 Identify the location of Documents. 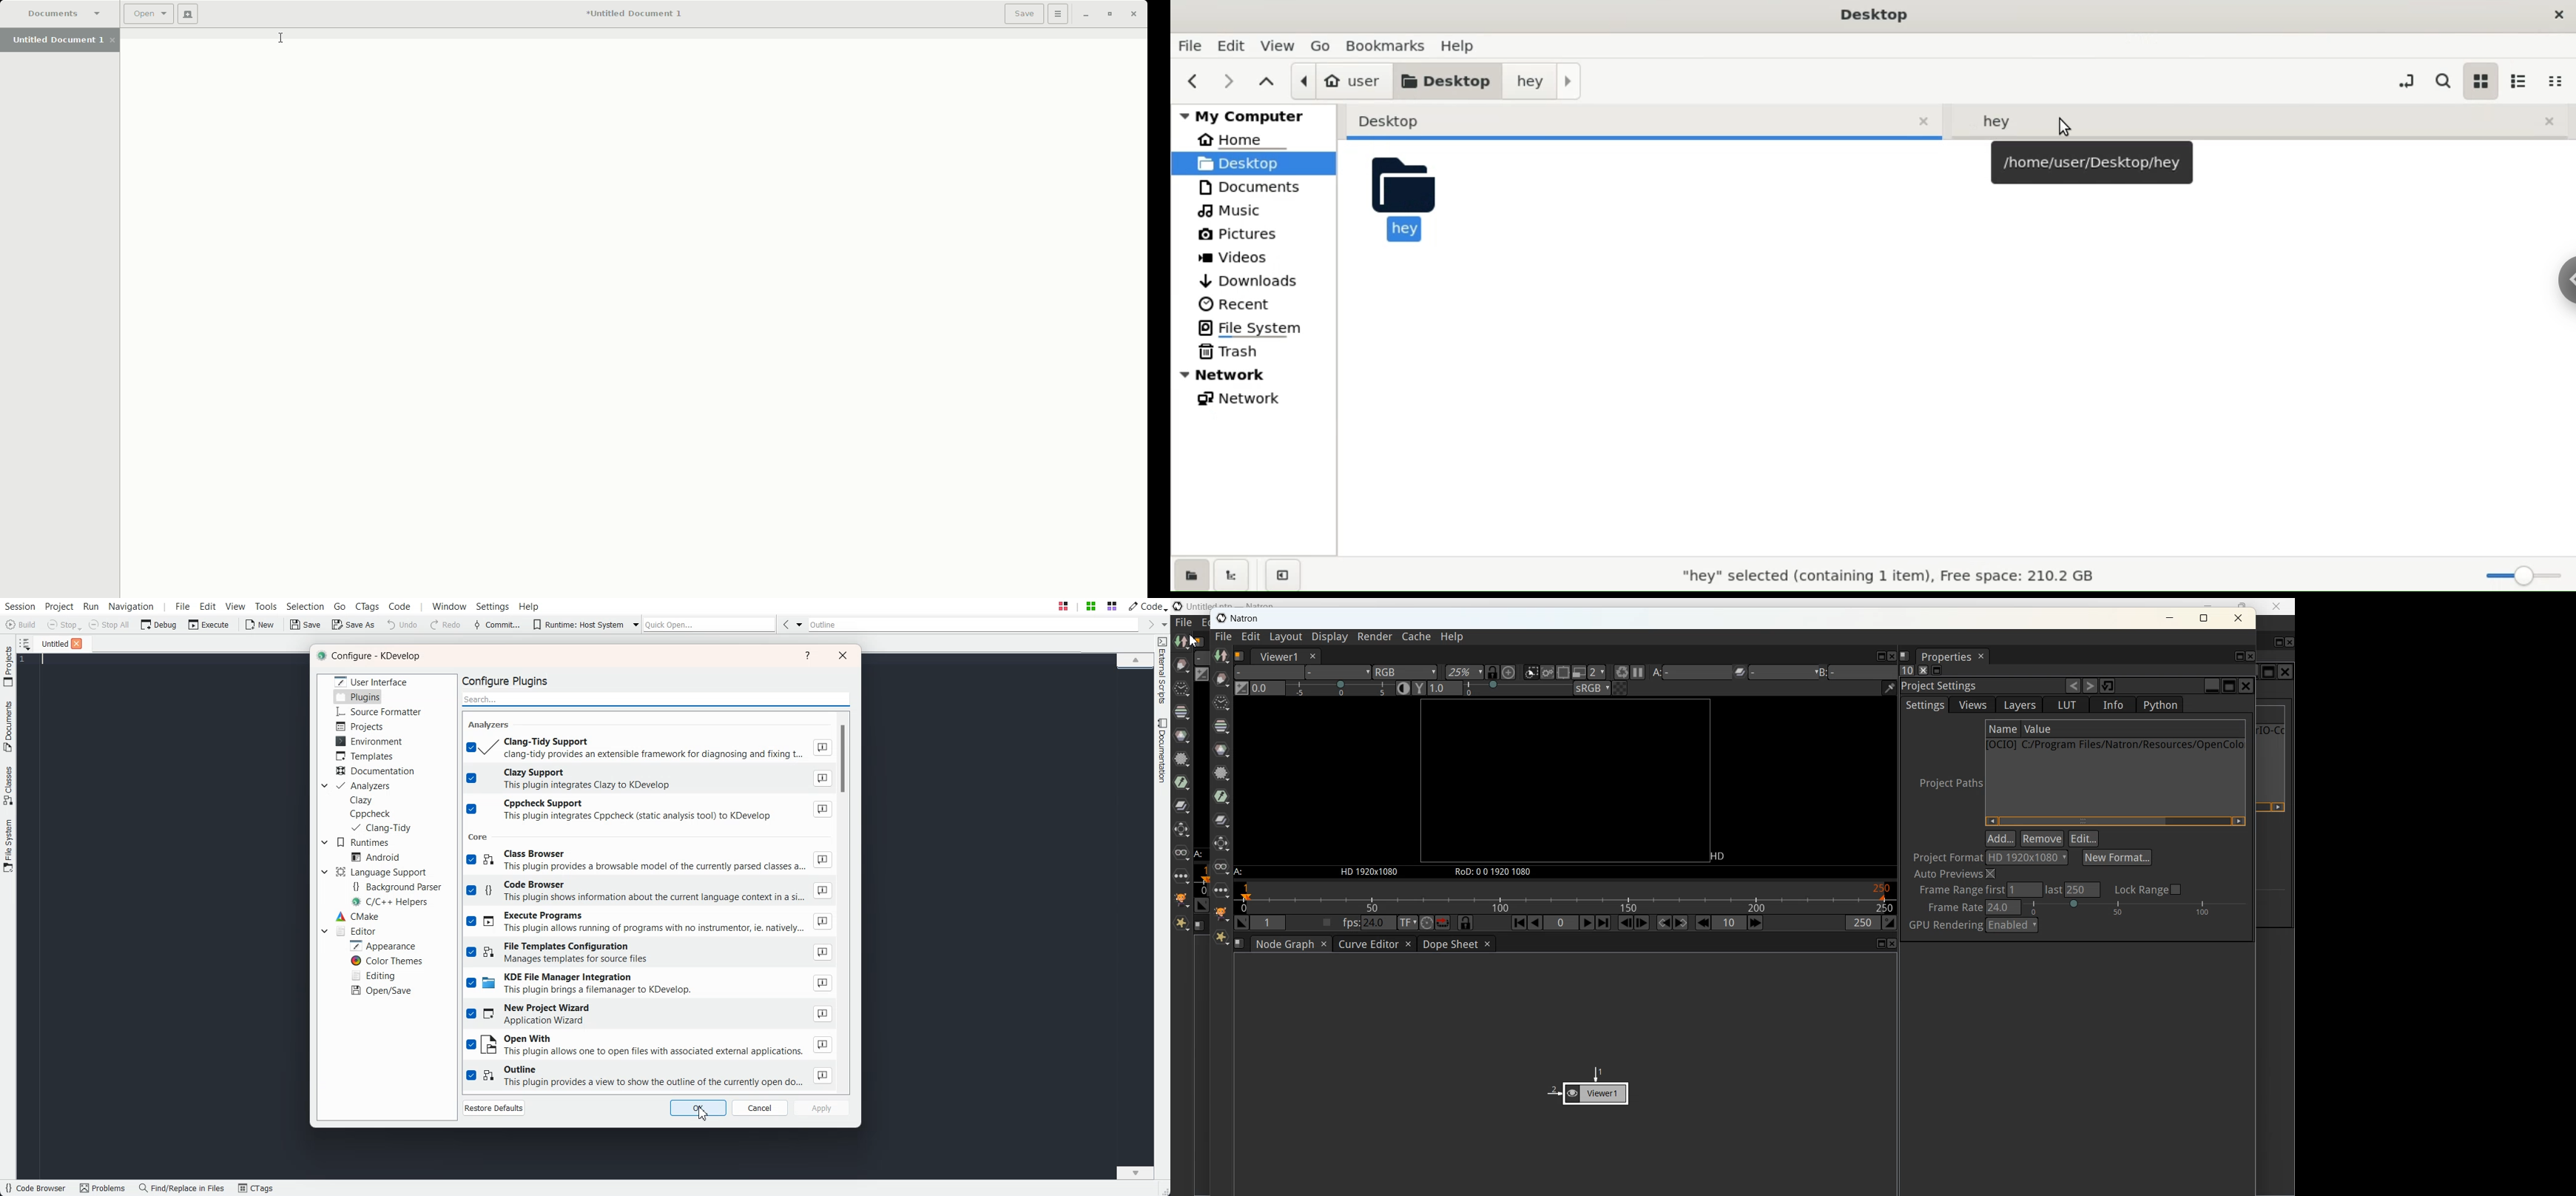
(65, 13).